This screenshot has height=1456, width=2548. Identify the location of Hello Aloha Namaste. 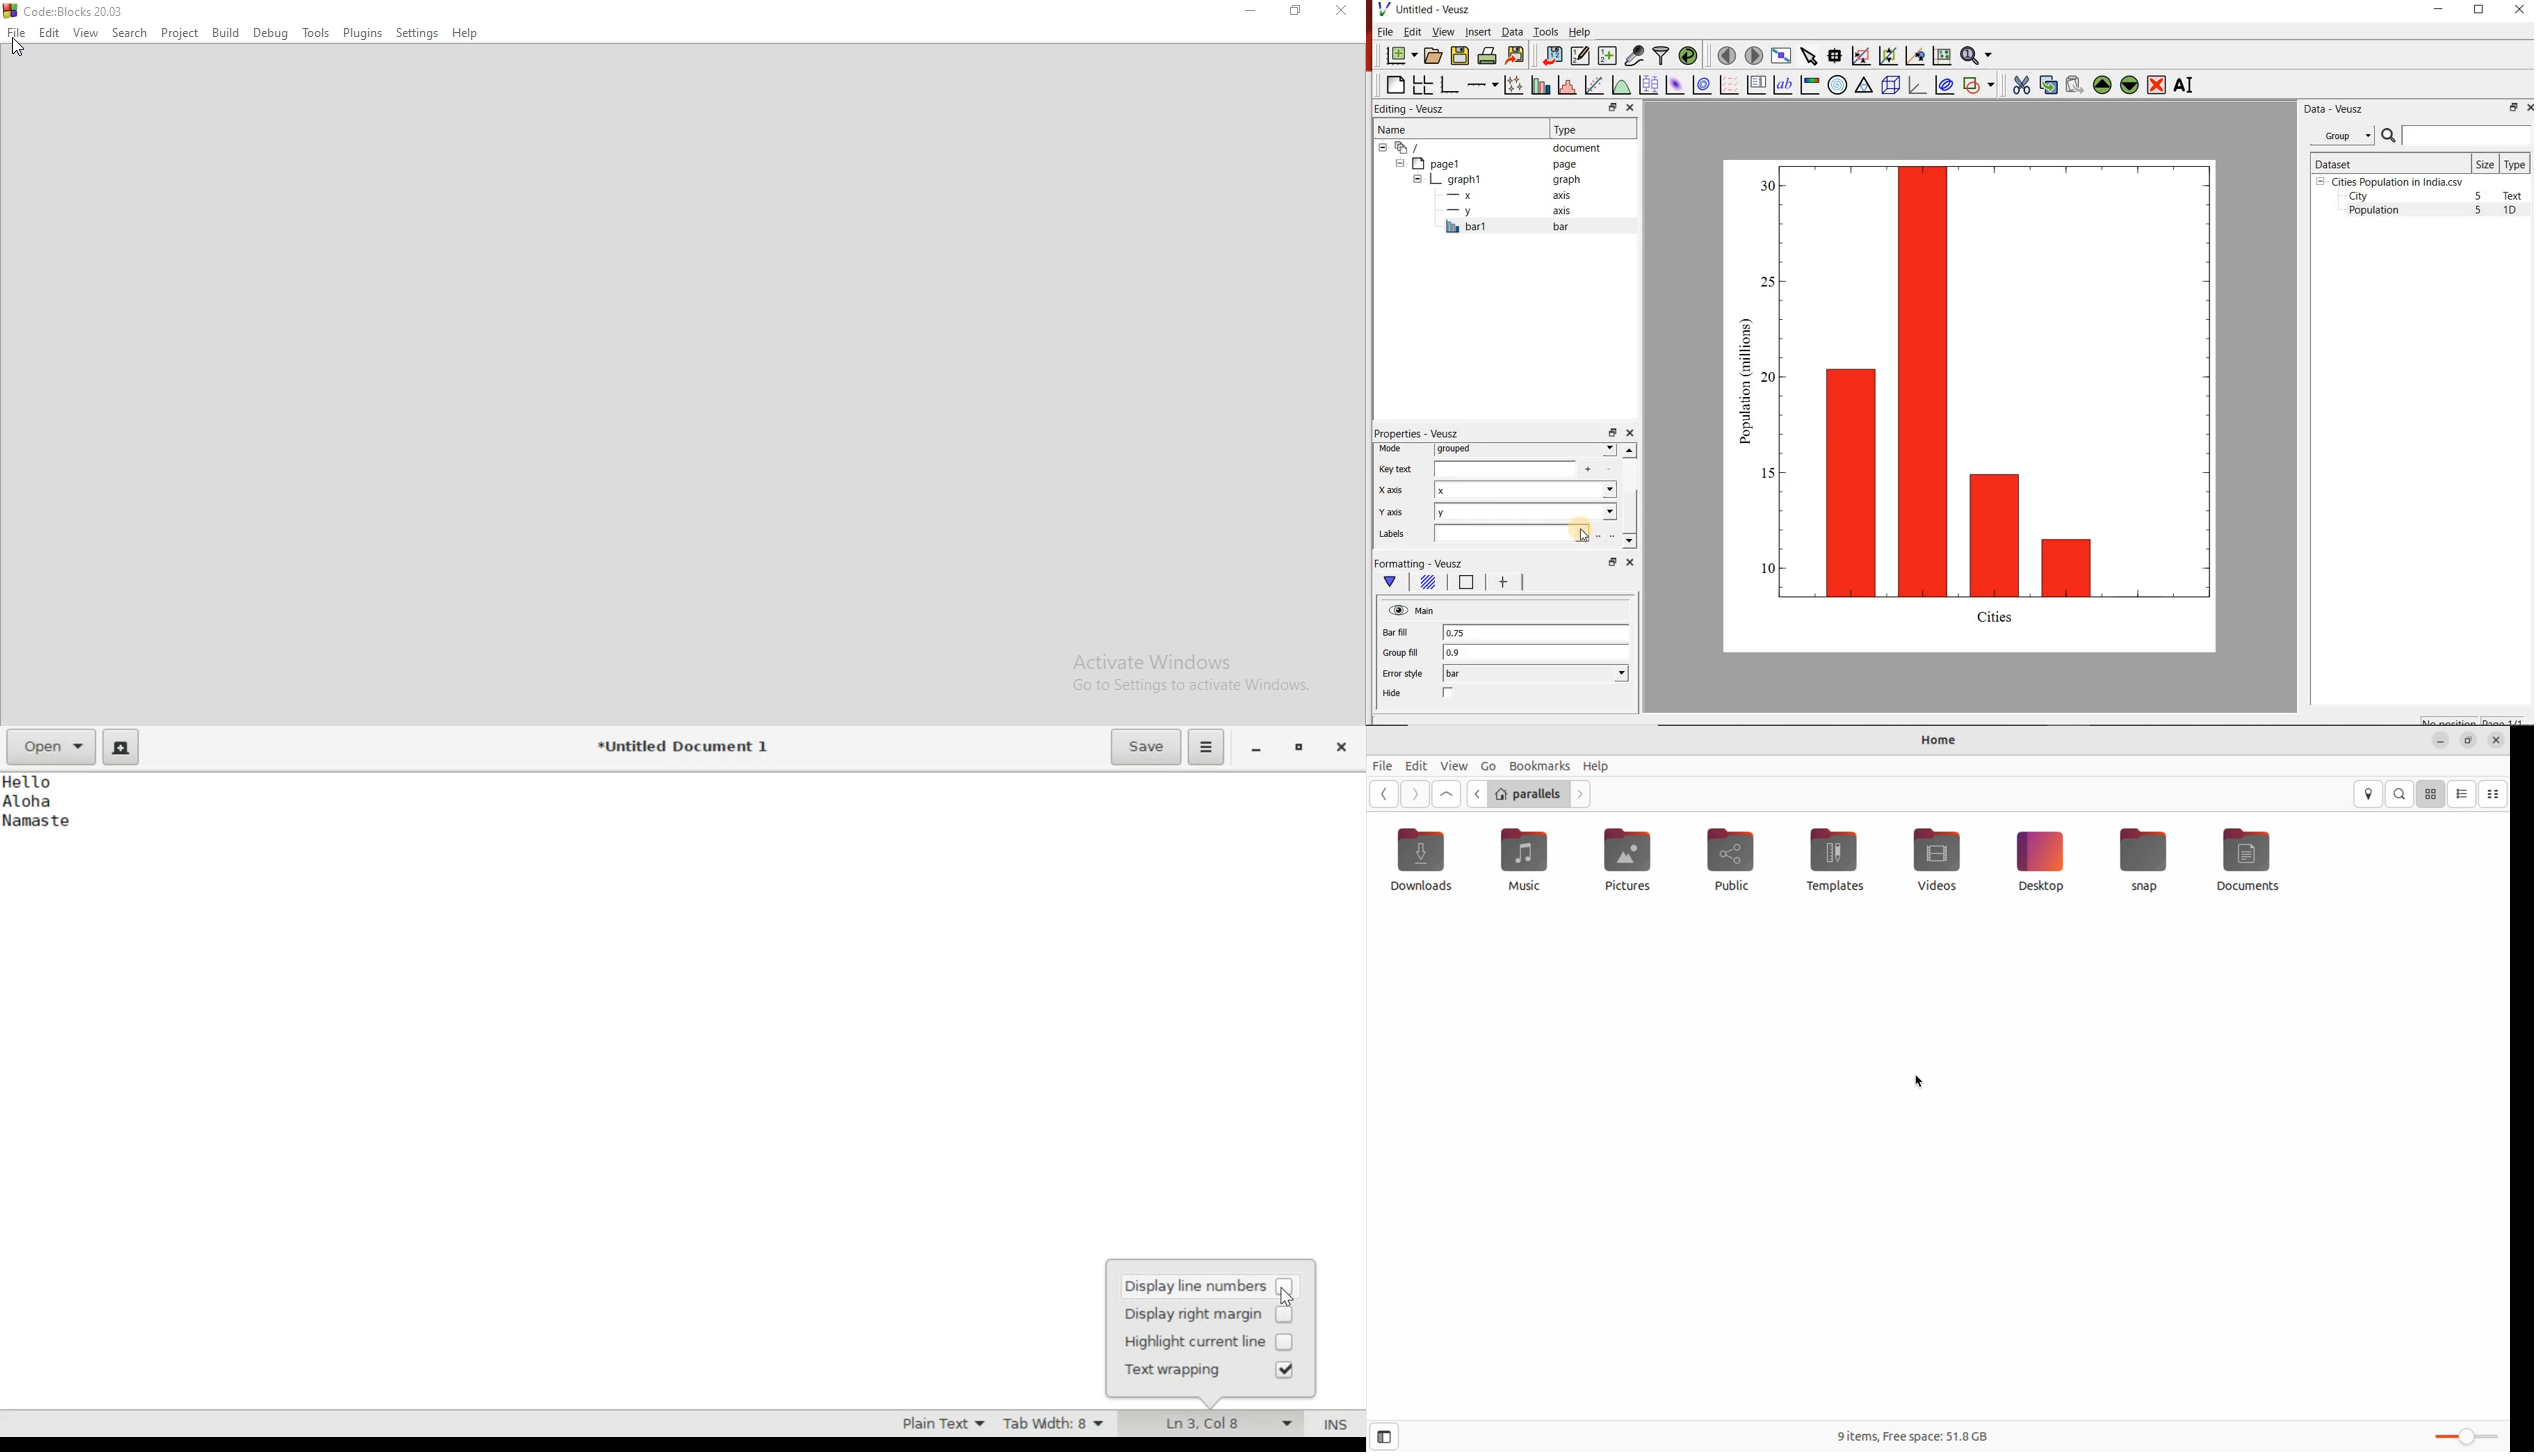
(679, 954).